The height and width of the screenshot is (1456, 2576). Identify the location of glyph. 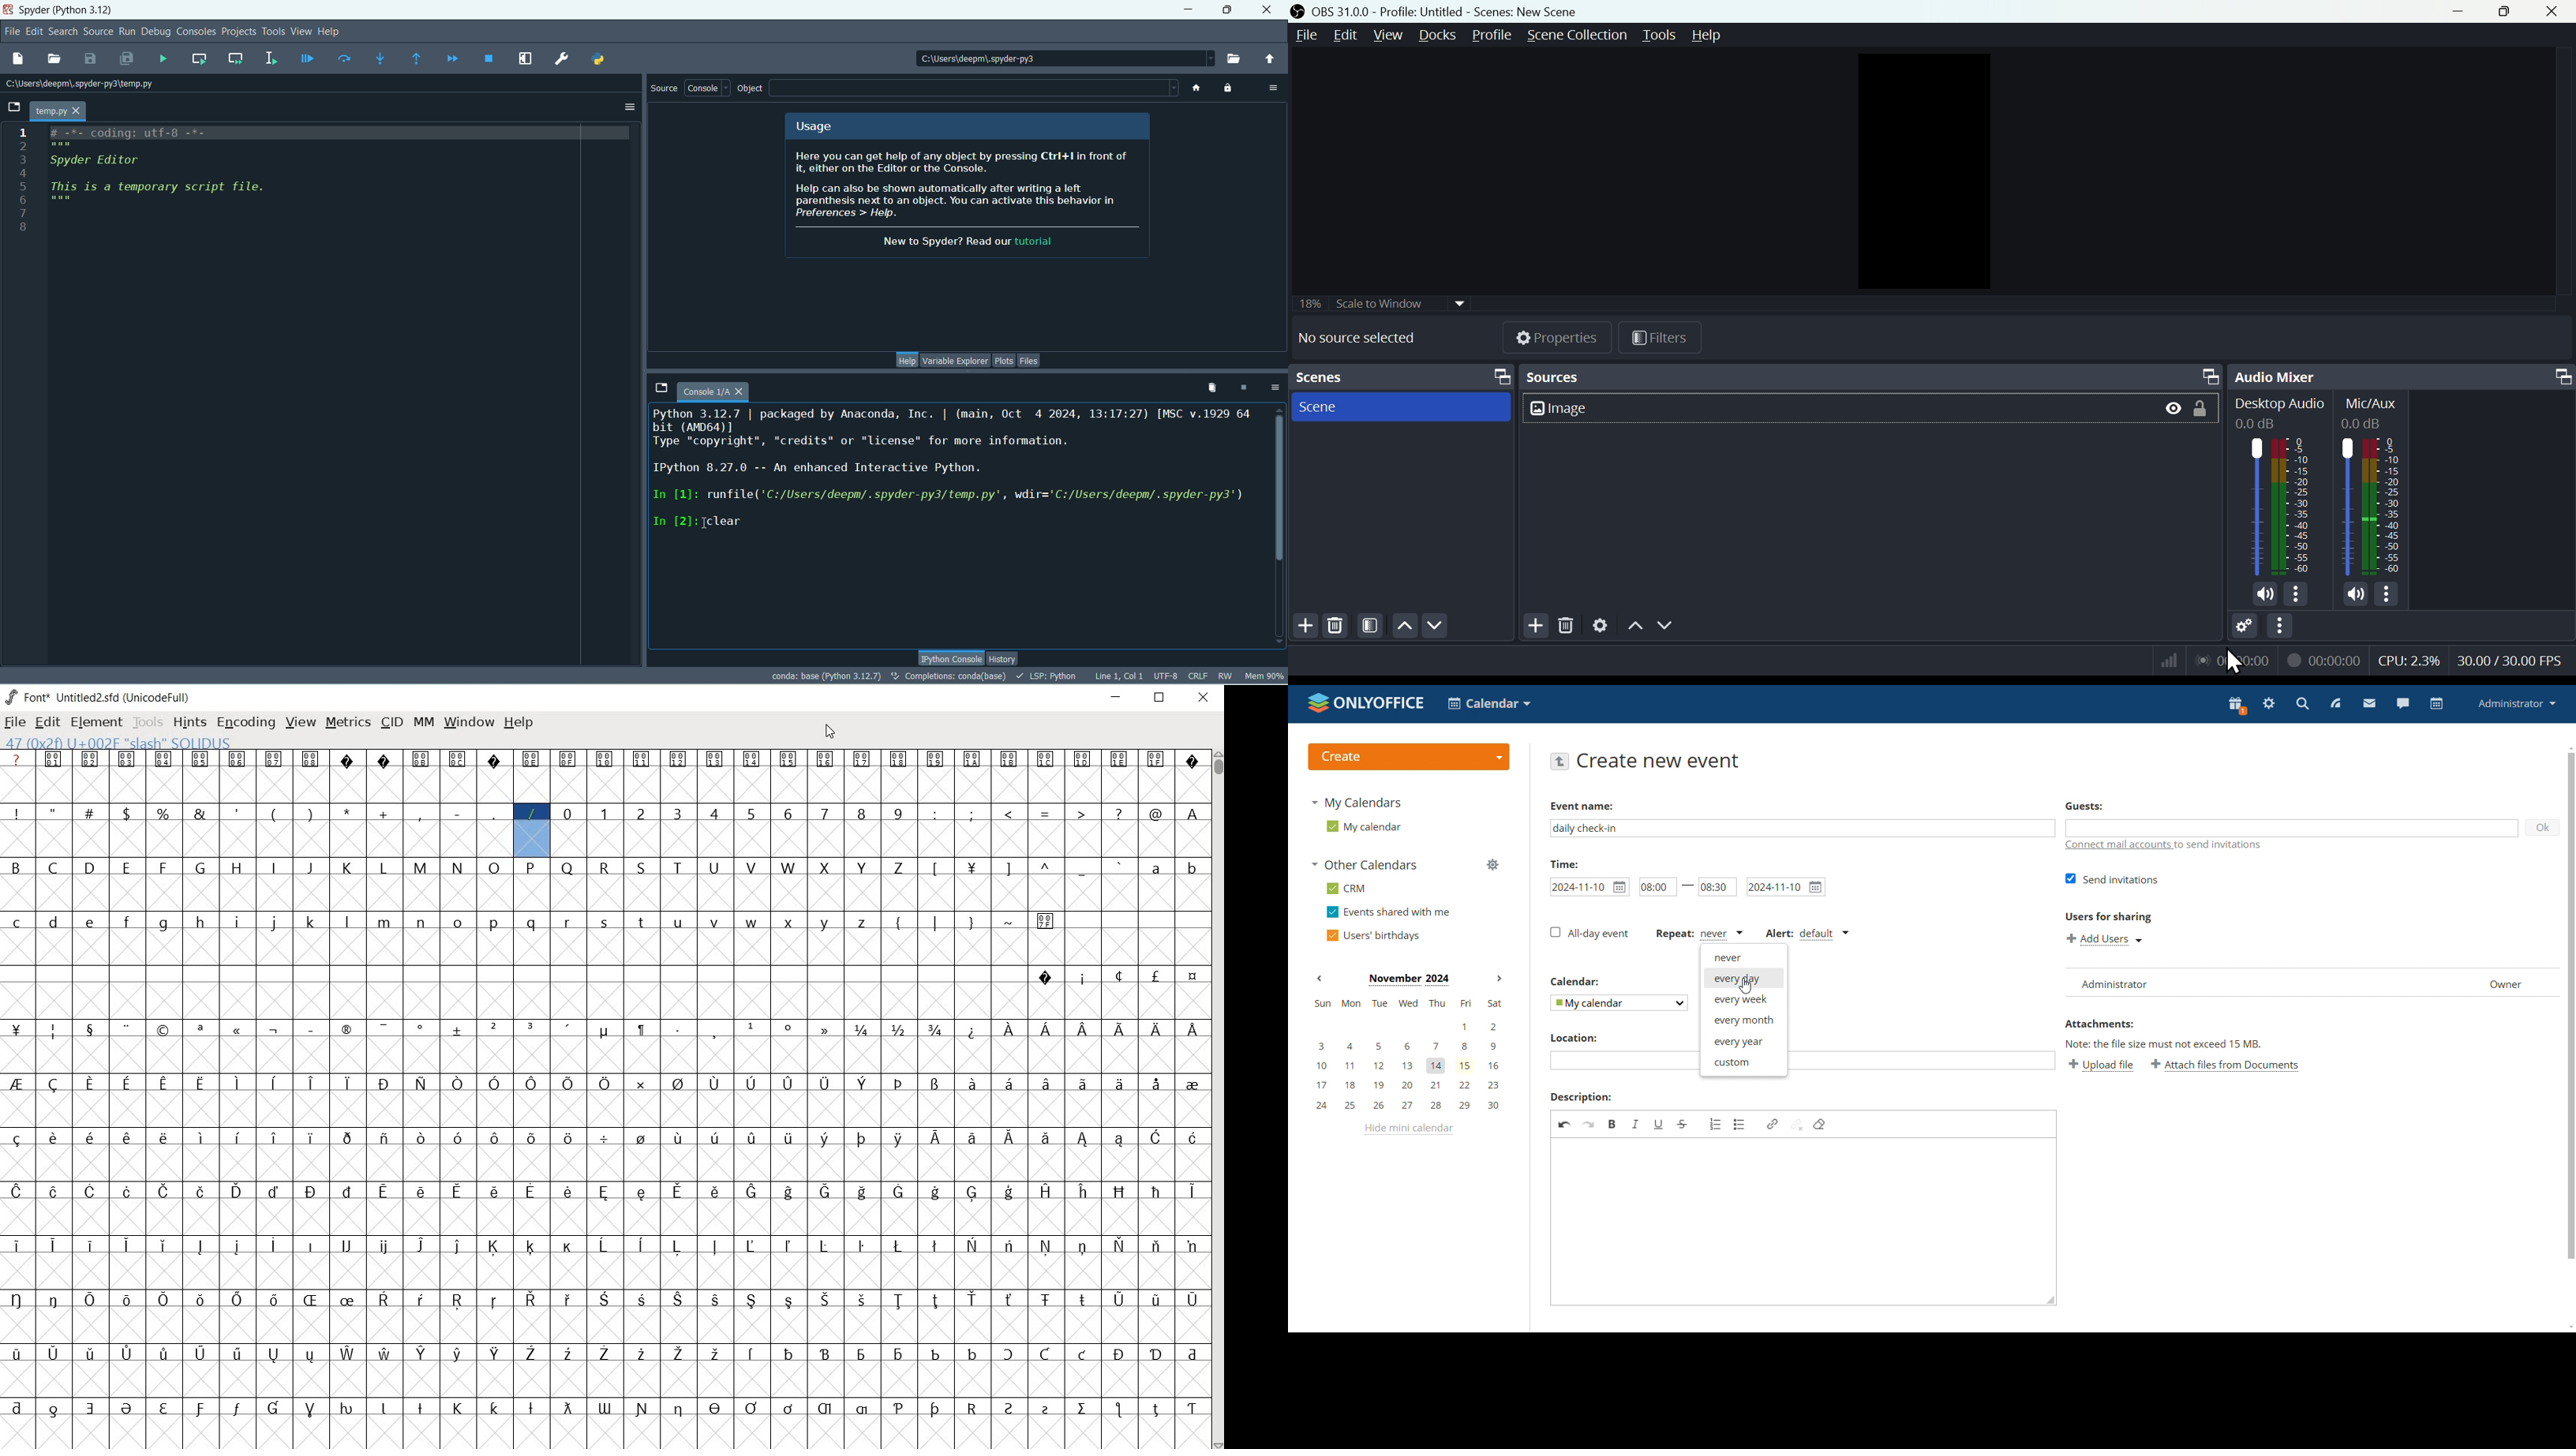
(128, 1354).